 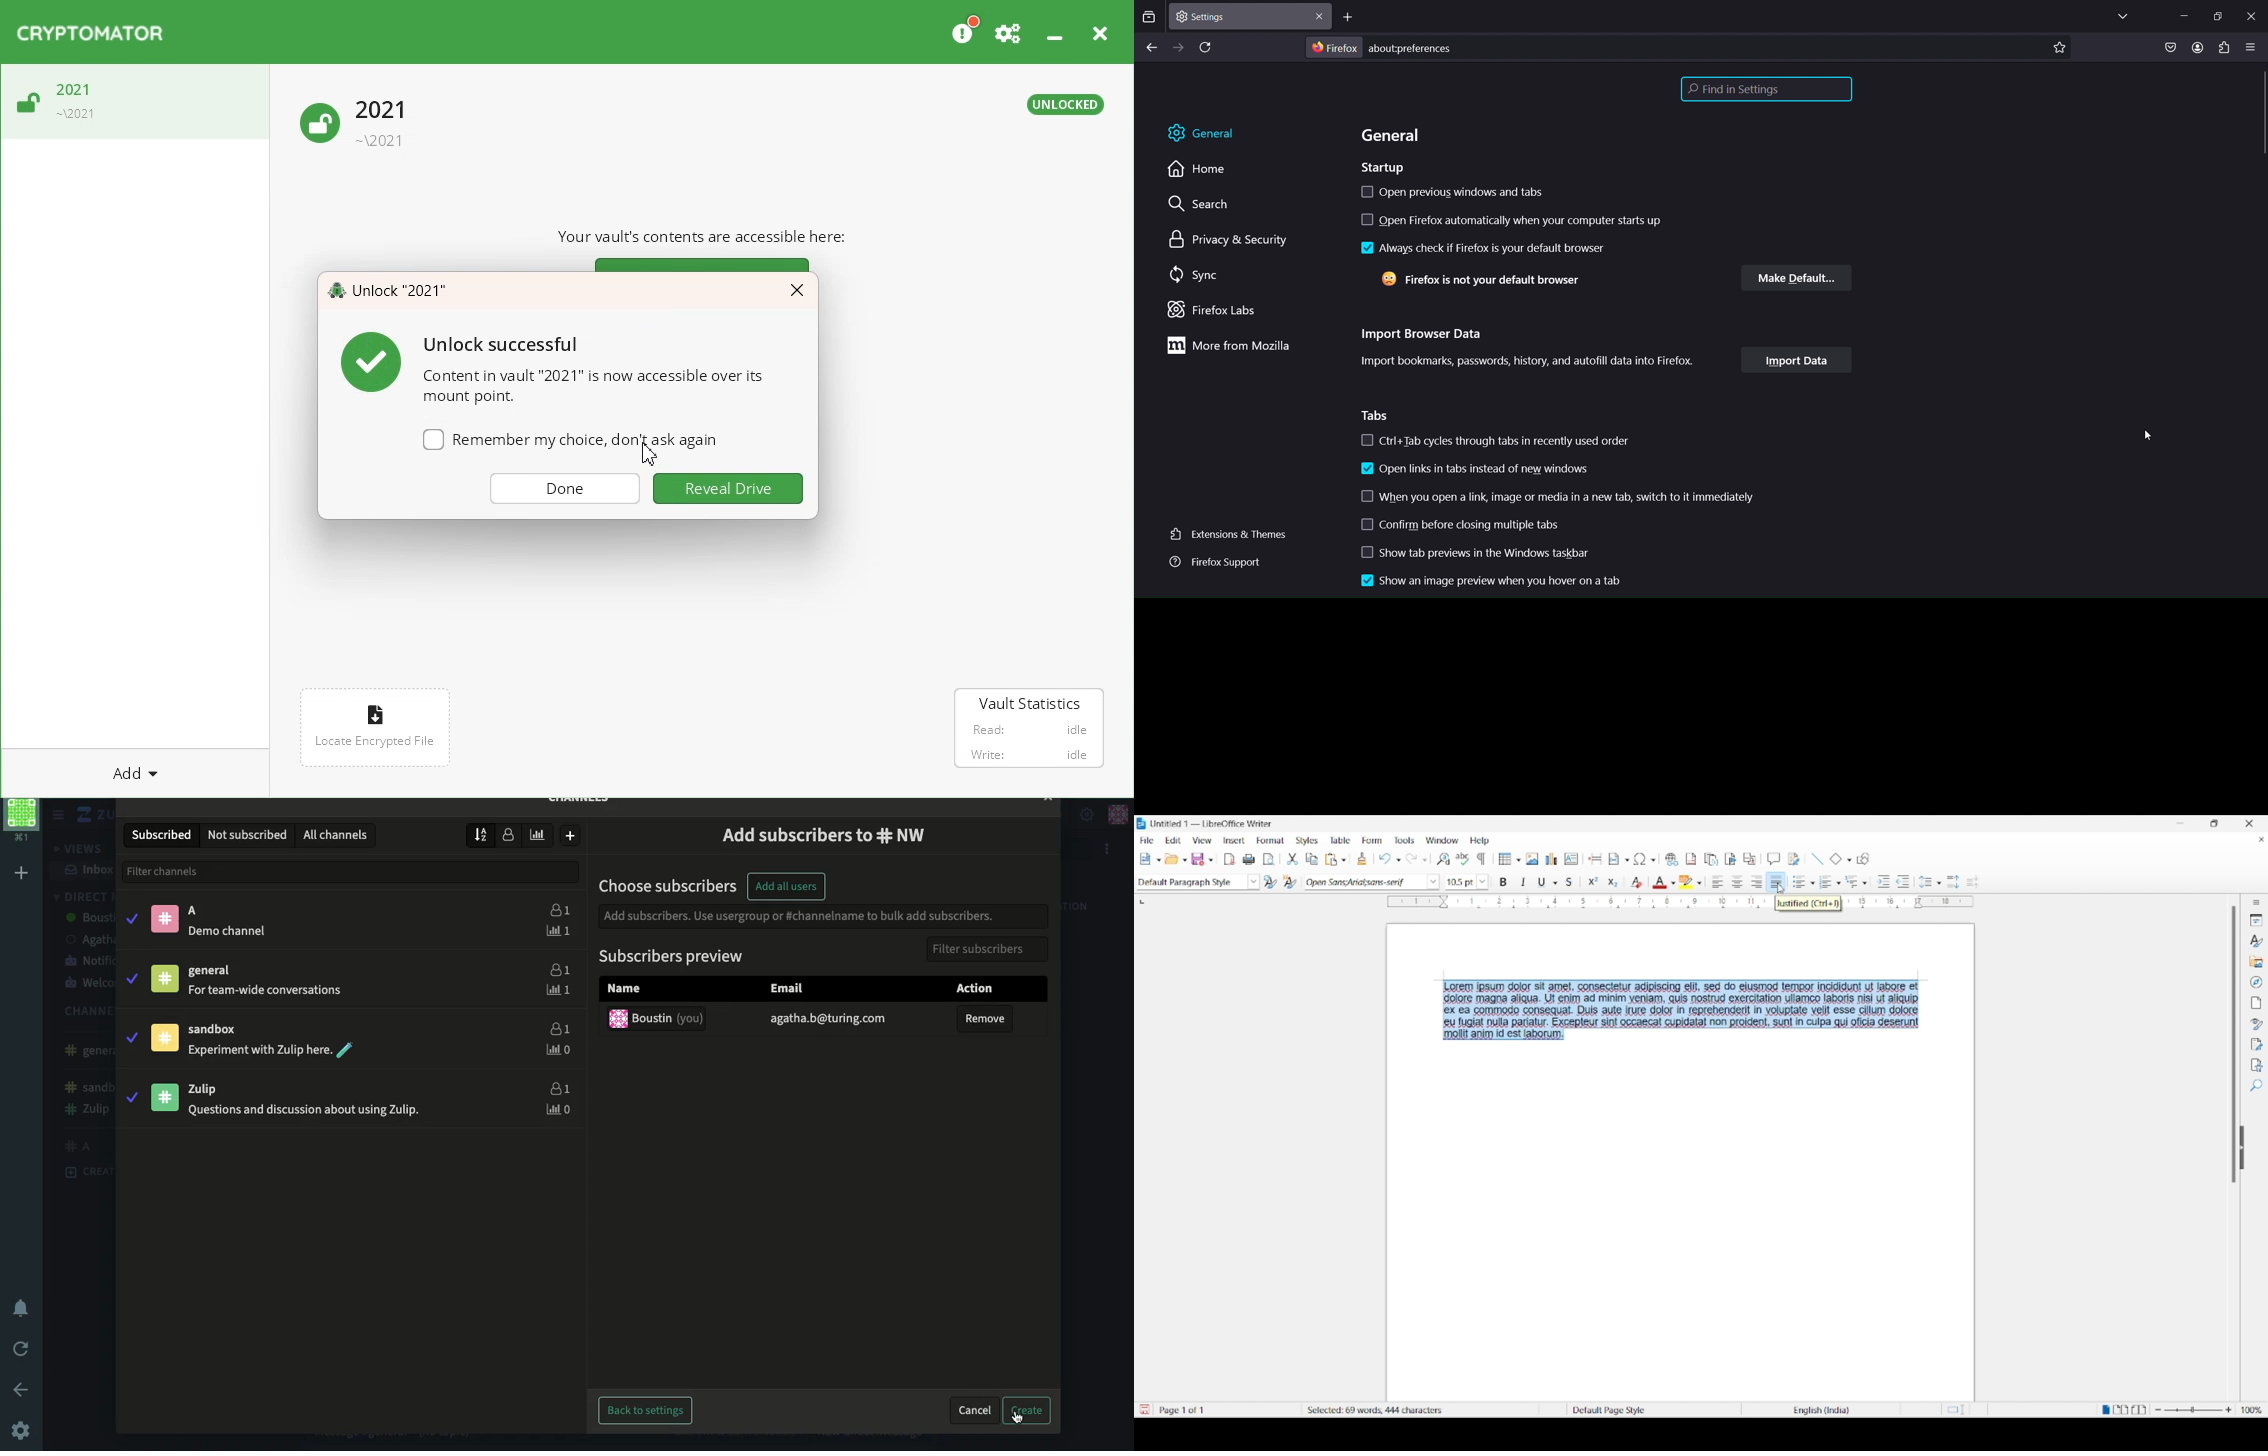 I want to click on weekly traffic, so click(x=538, y=836).